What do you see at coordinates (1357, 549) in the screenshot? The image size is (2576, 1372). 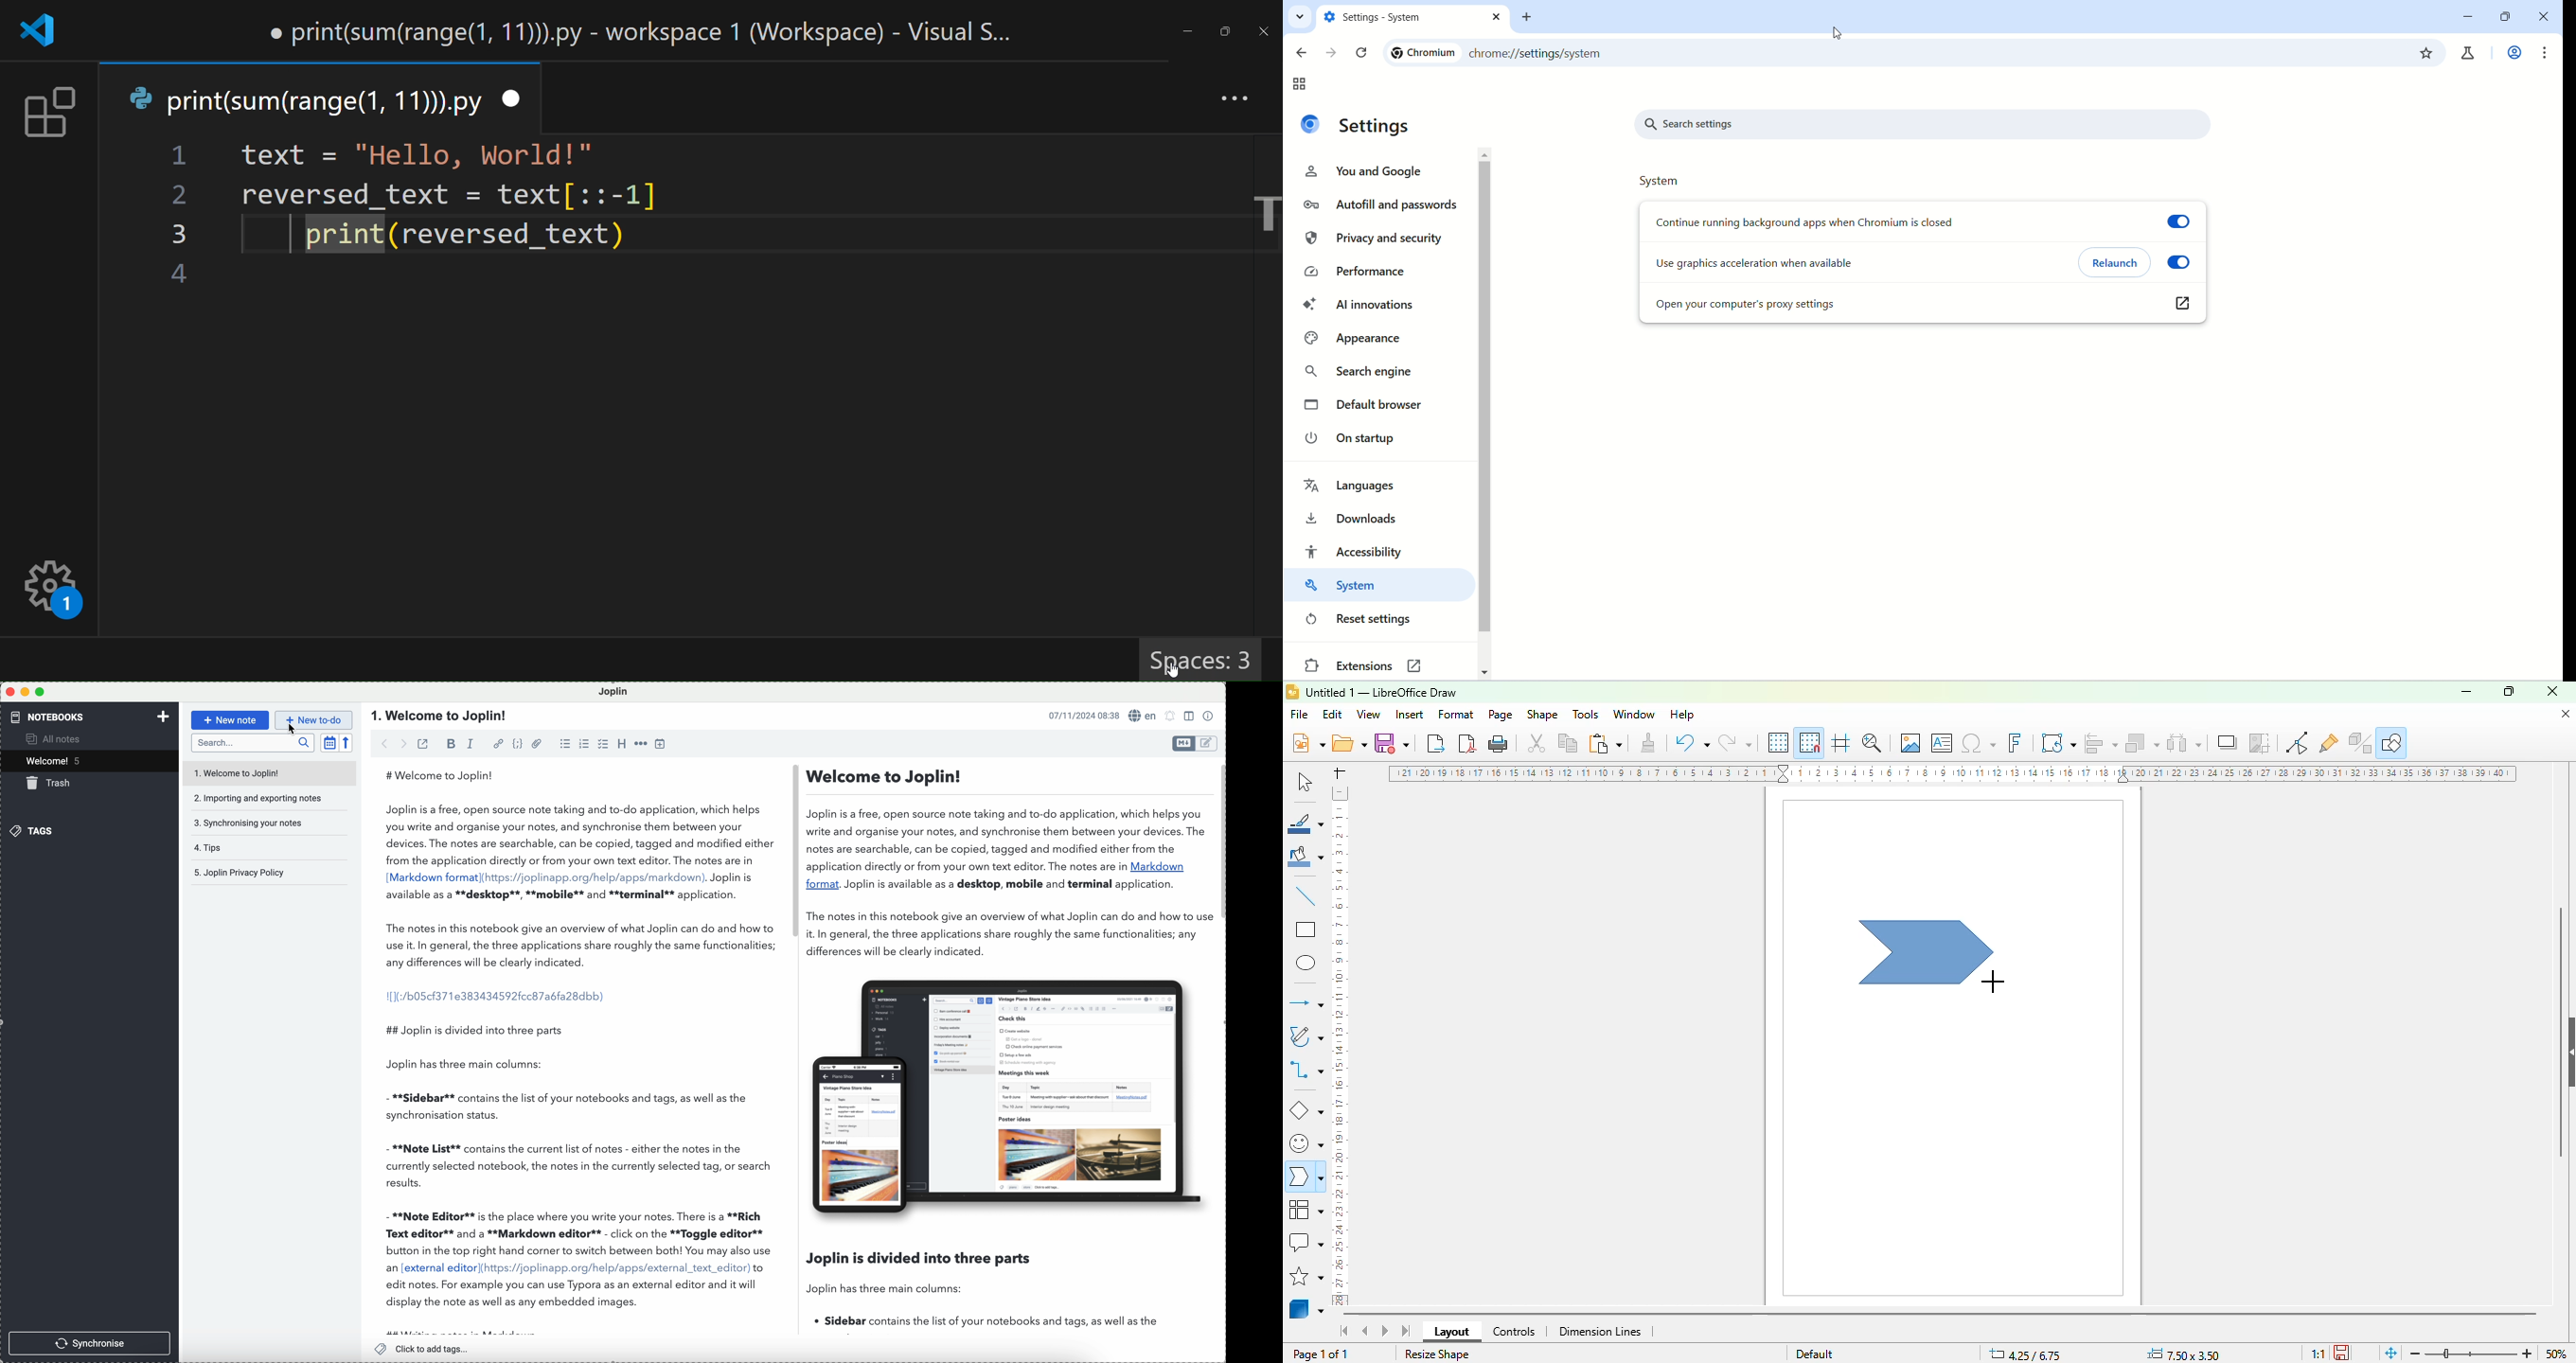 I see `accessibility` at bounding box center [1357, 549].